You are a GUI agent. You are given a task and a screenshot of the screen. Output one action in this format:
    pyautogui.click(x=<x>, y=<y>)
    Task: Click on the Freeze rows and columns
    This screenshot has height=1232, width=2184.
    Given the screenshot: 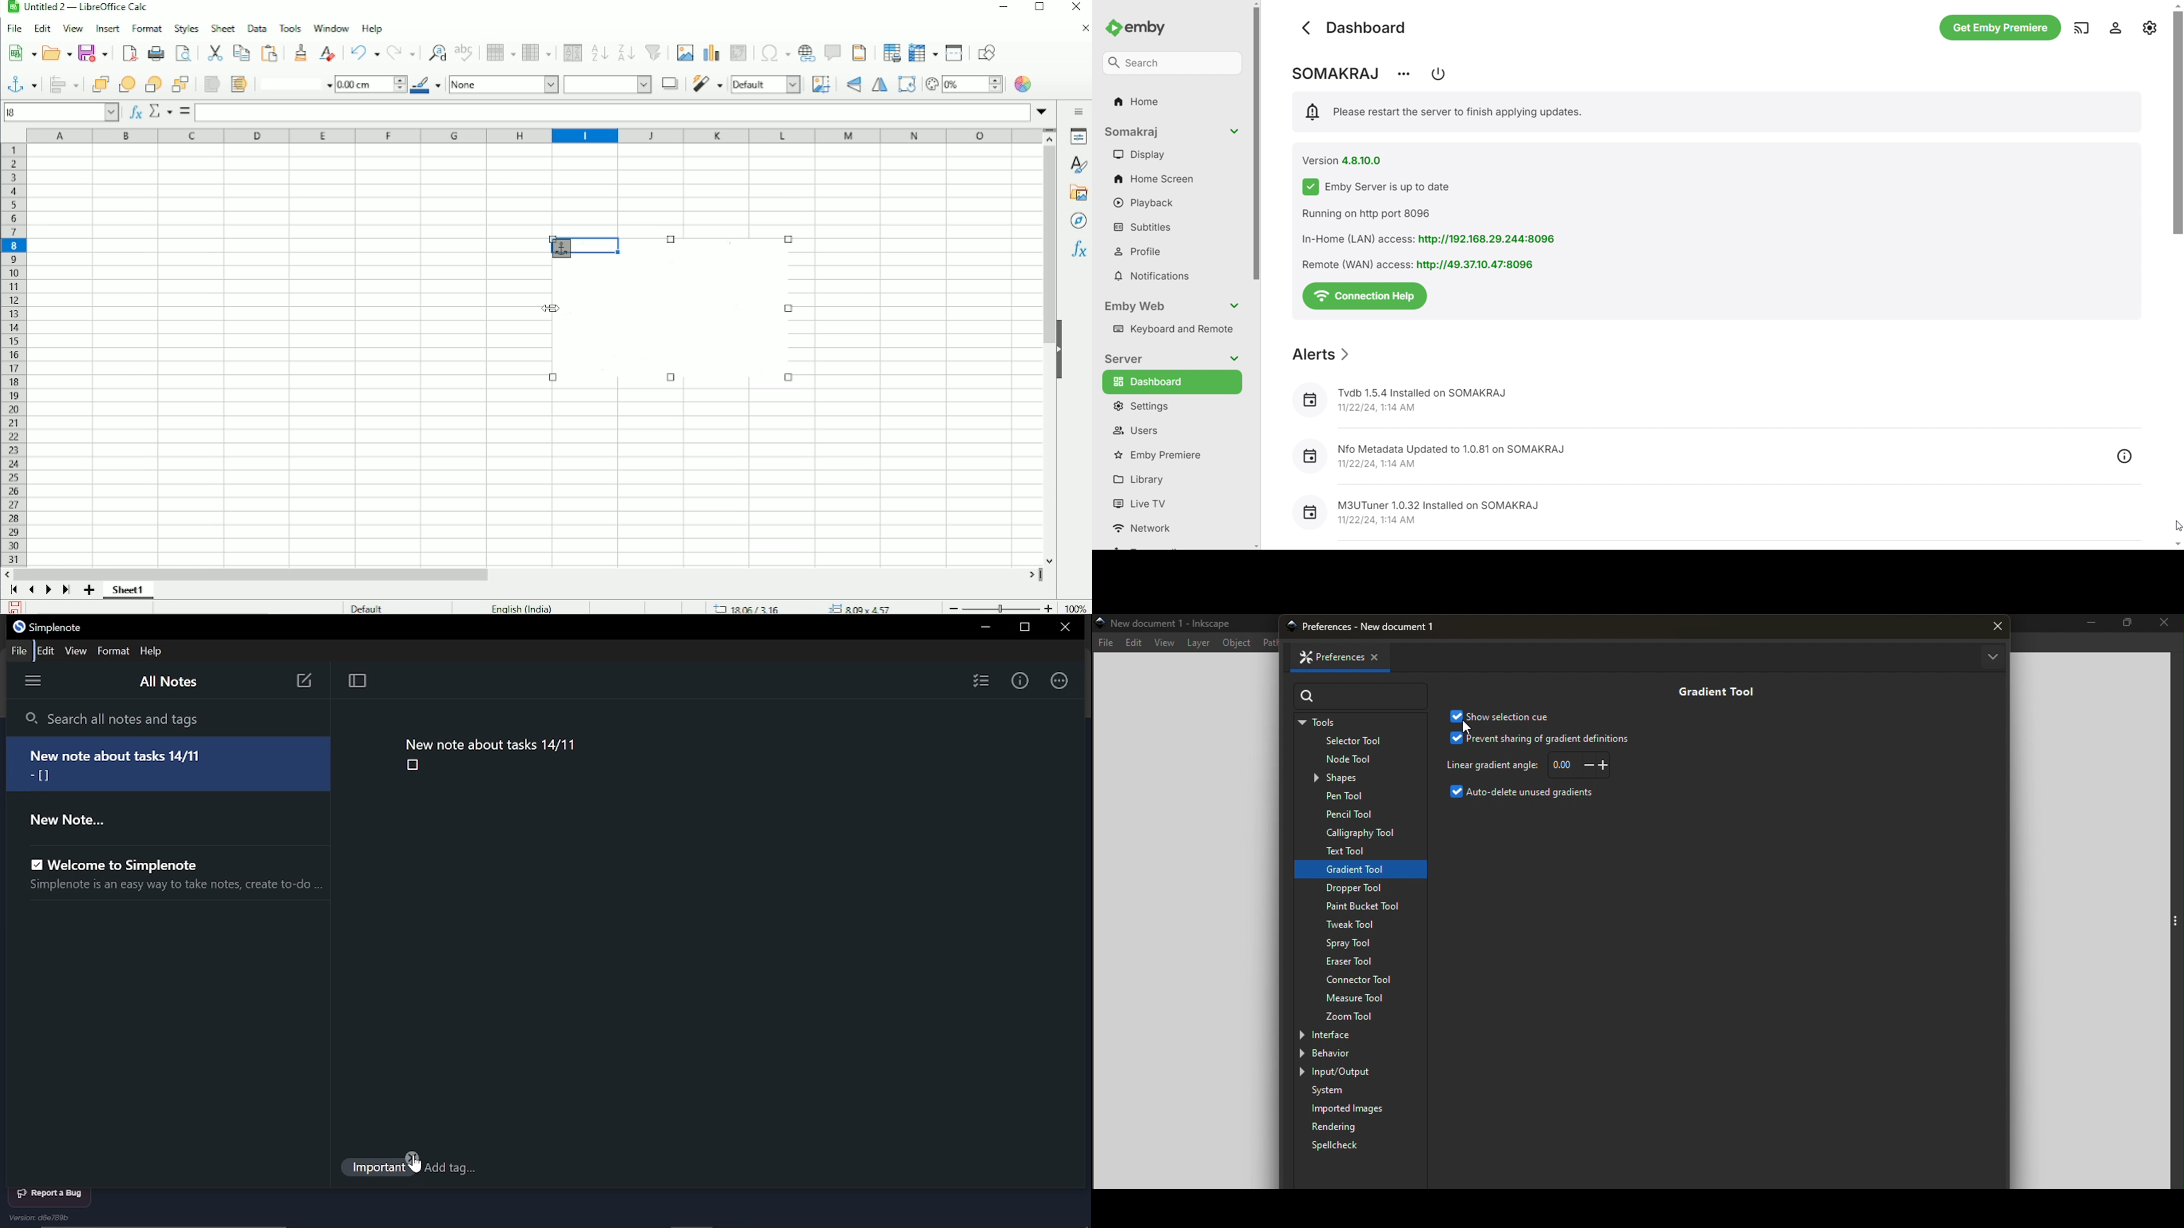 What is the action you would take?
    pyautogui.click(x=921, y=53)
    